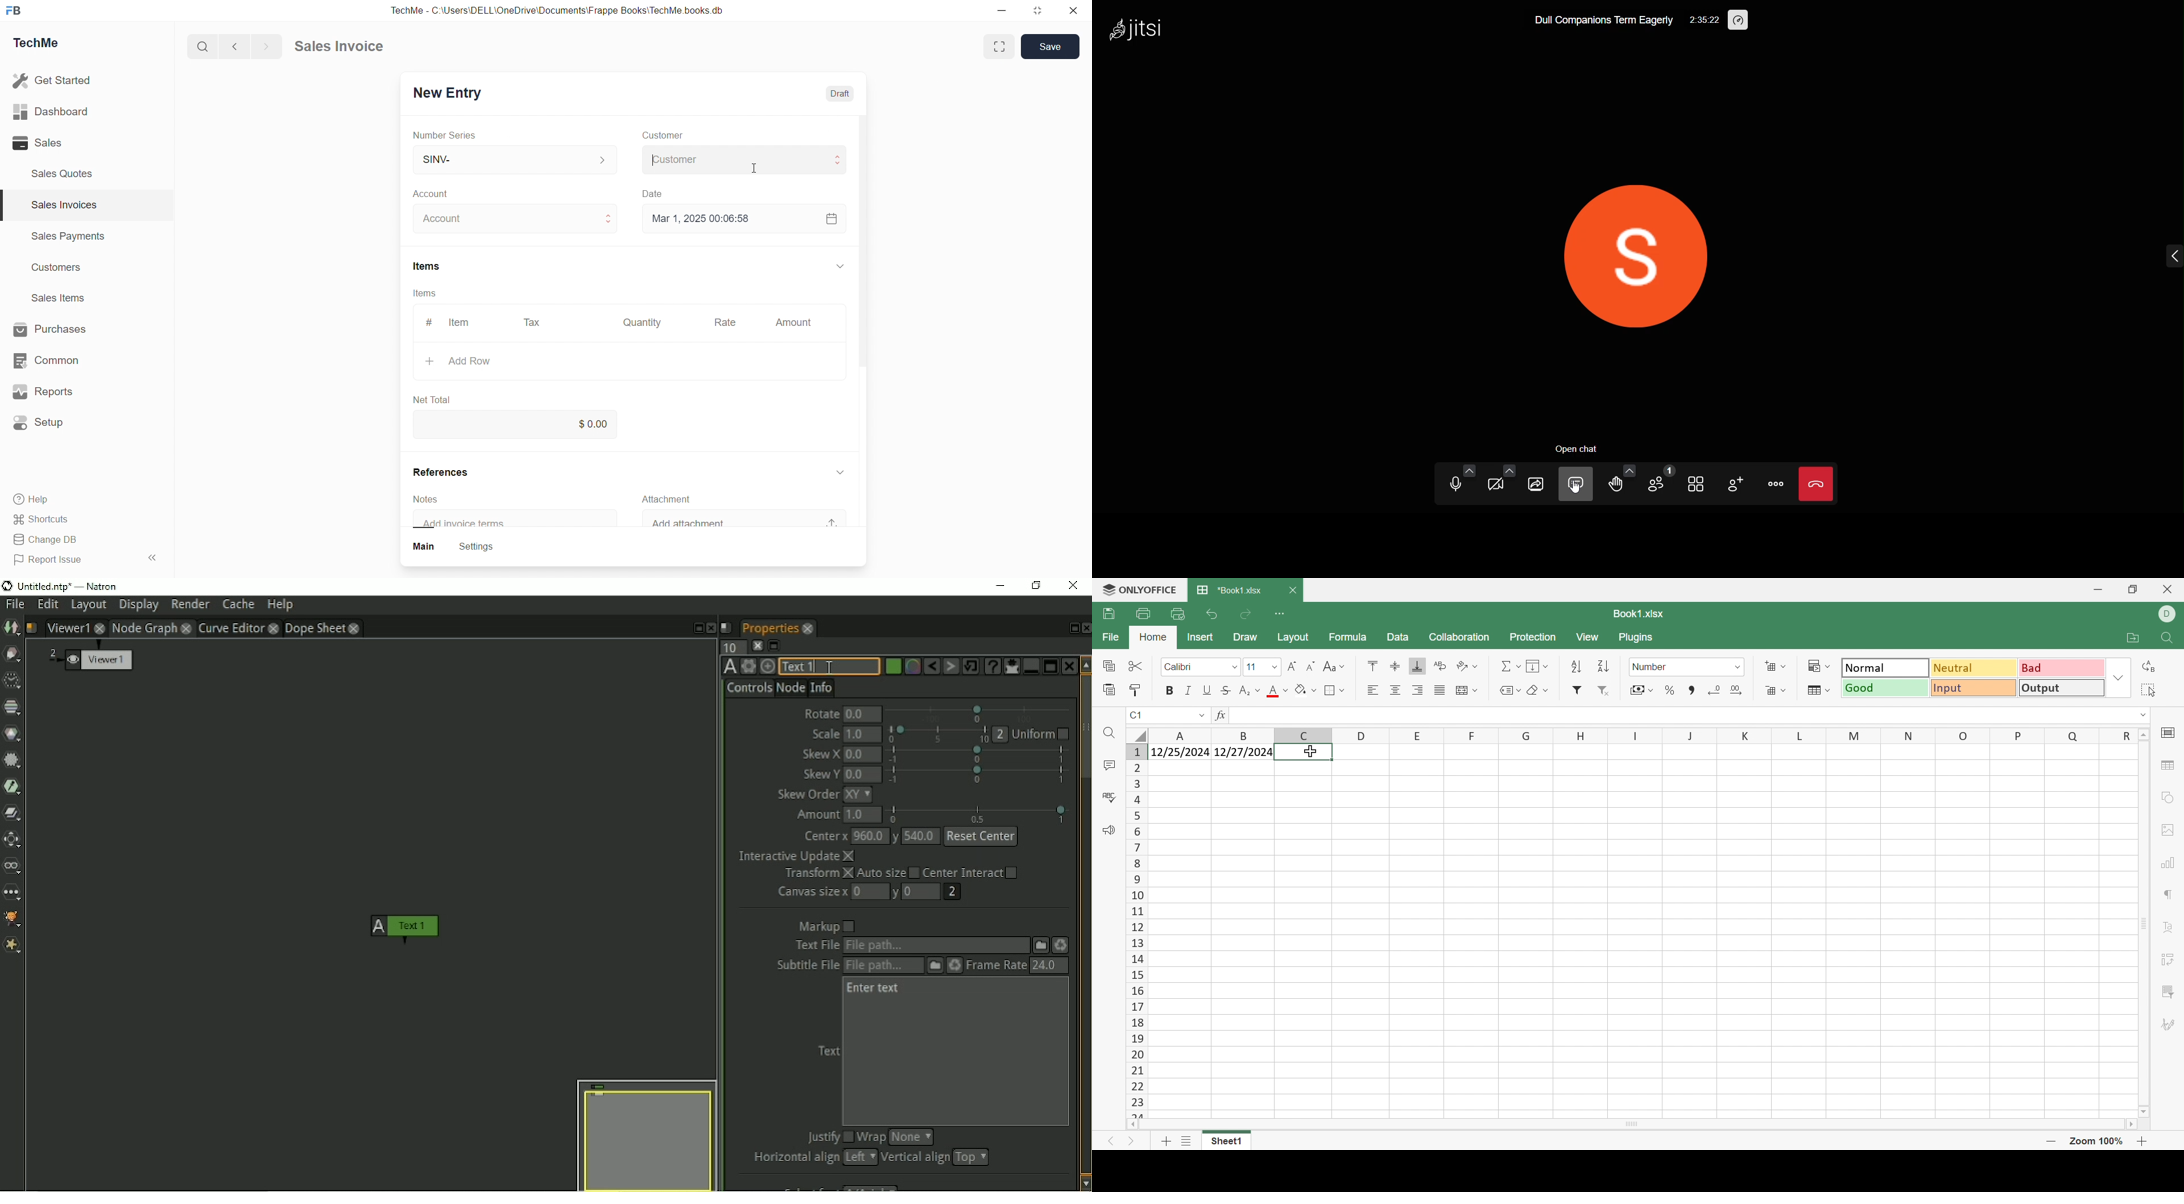  I want to click on Customize Quick Access Toolbar, so click(1281, 613).